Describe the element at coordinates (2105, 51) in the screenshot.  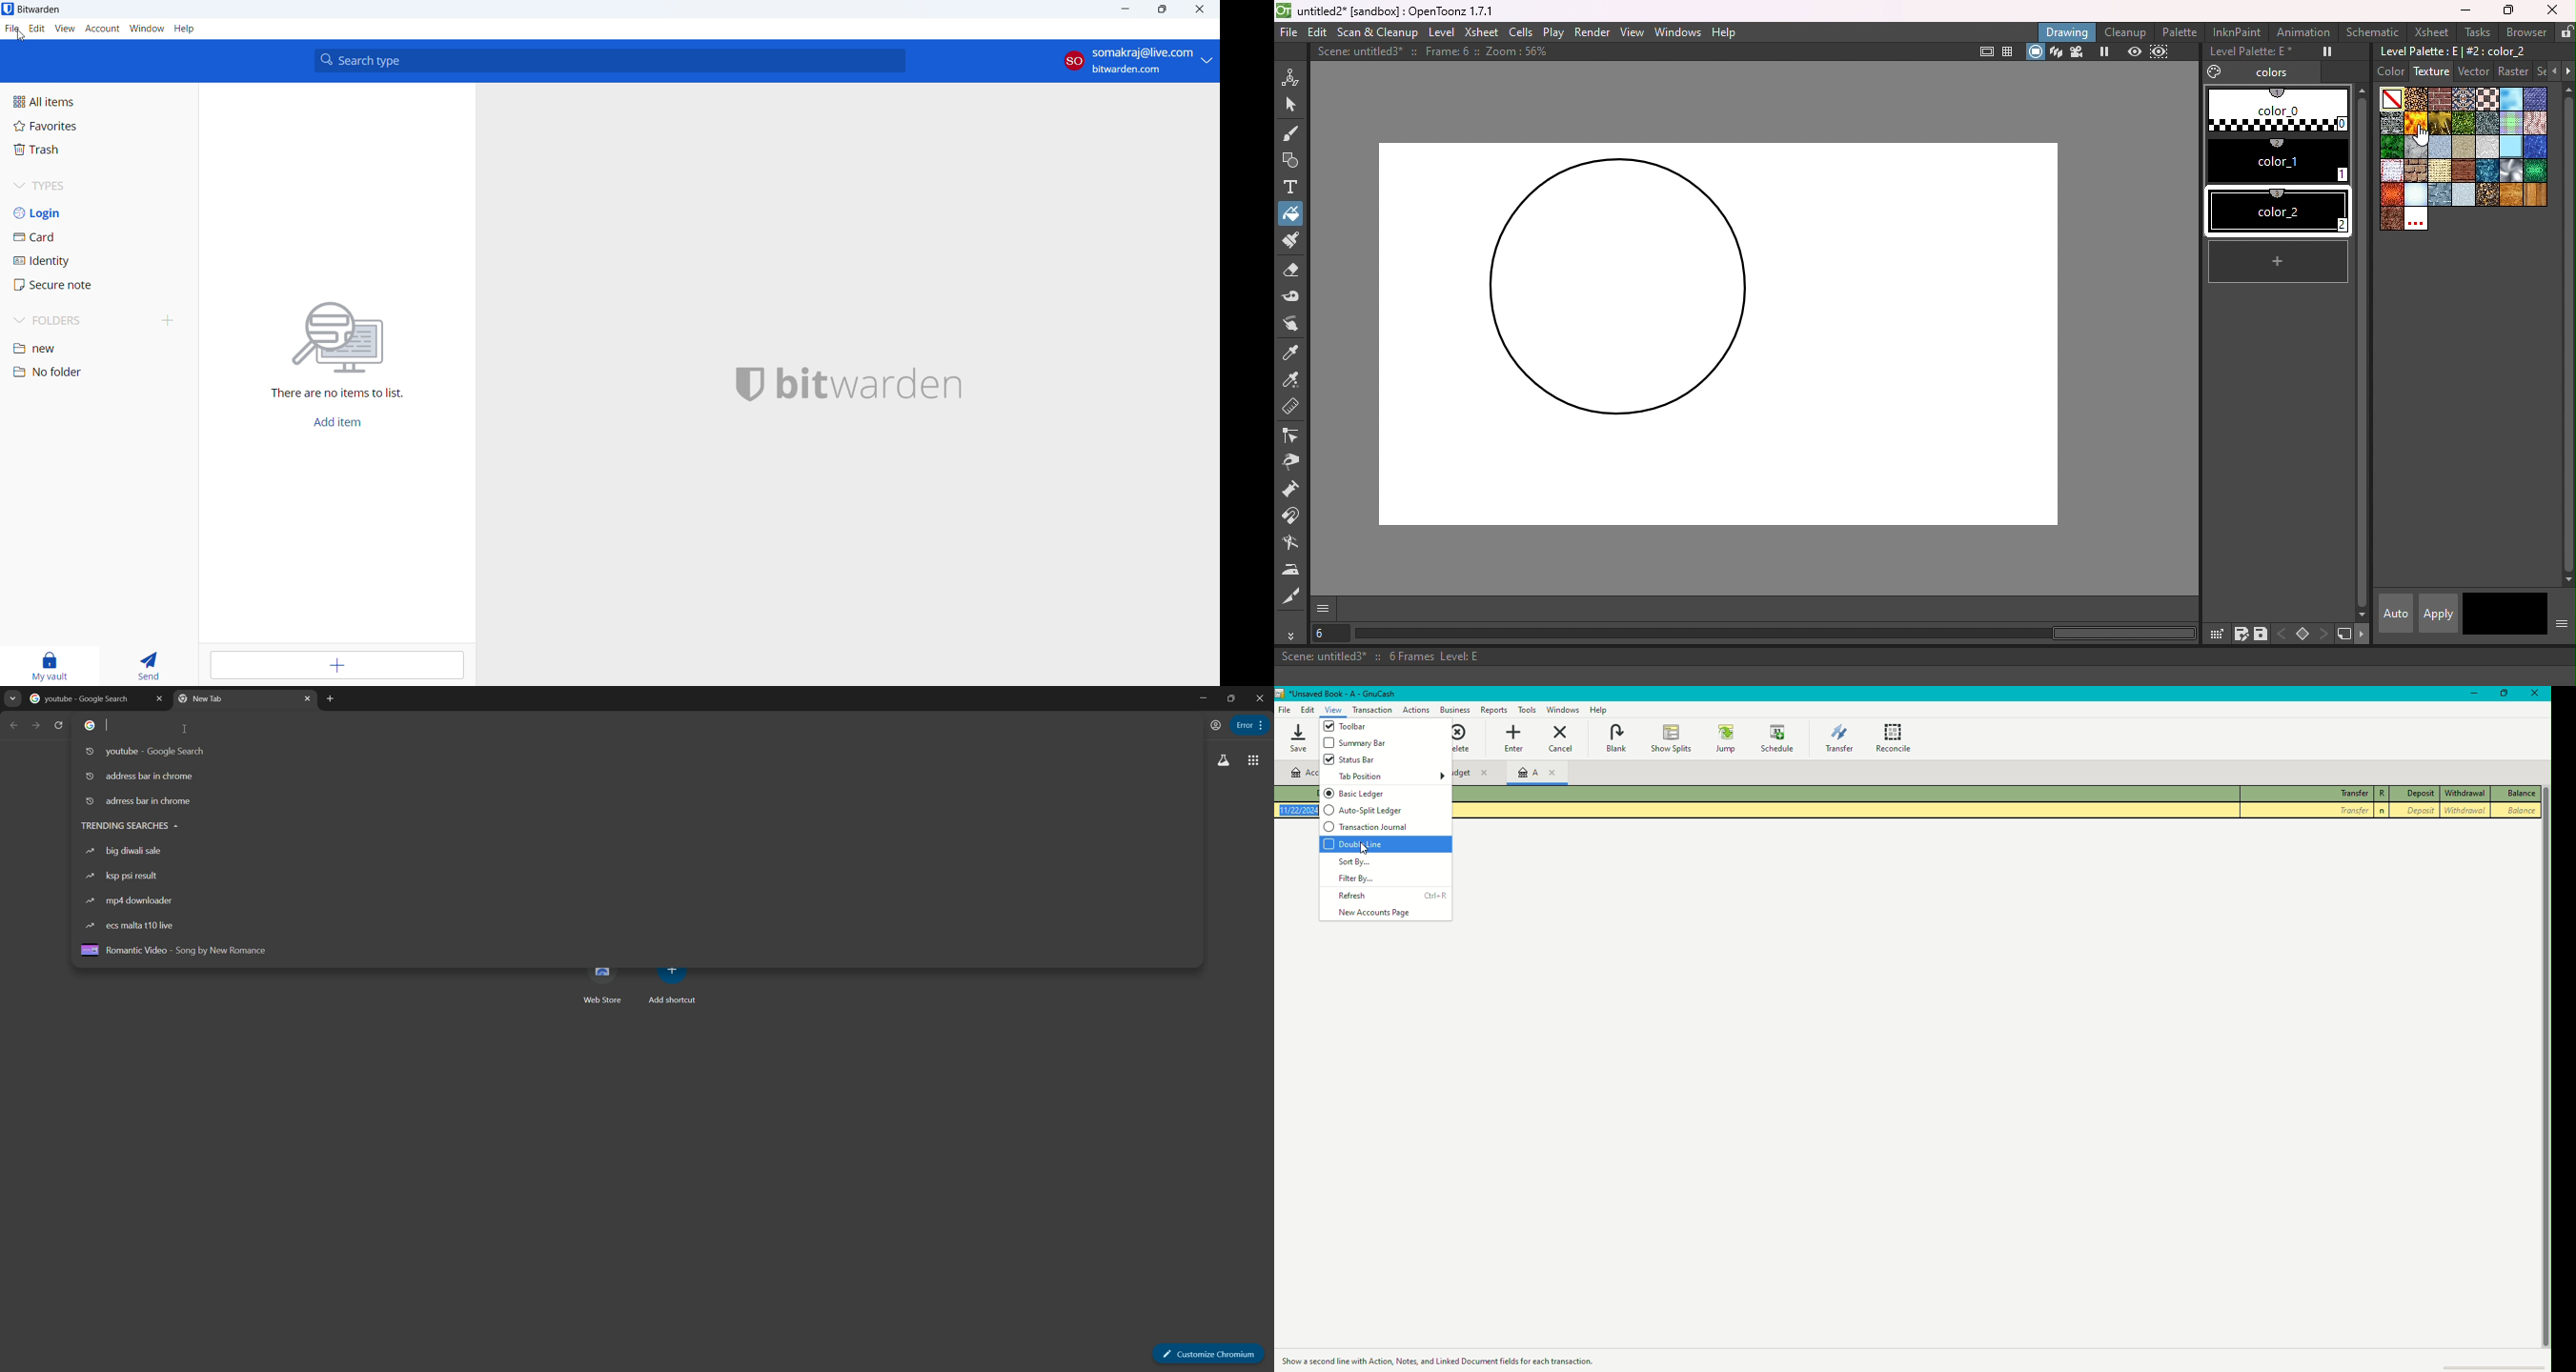
I see `Freeze` at that location.